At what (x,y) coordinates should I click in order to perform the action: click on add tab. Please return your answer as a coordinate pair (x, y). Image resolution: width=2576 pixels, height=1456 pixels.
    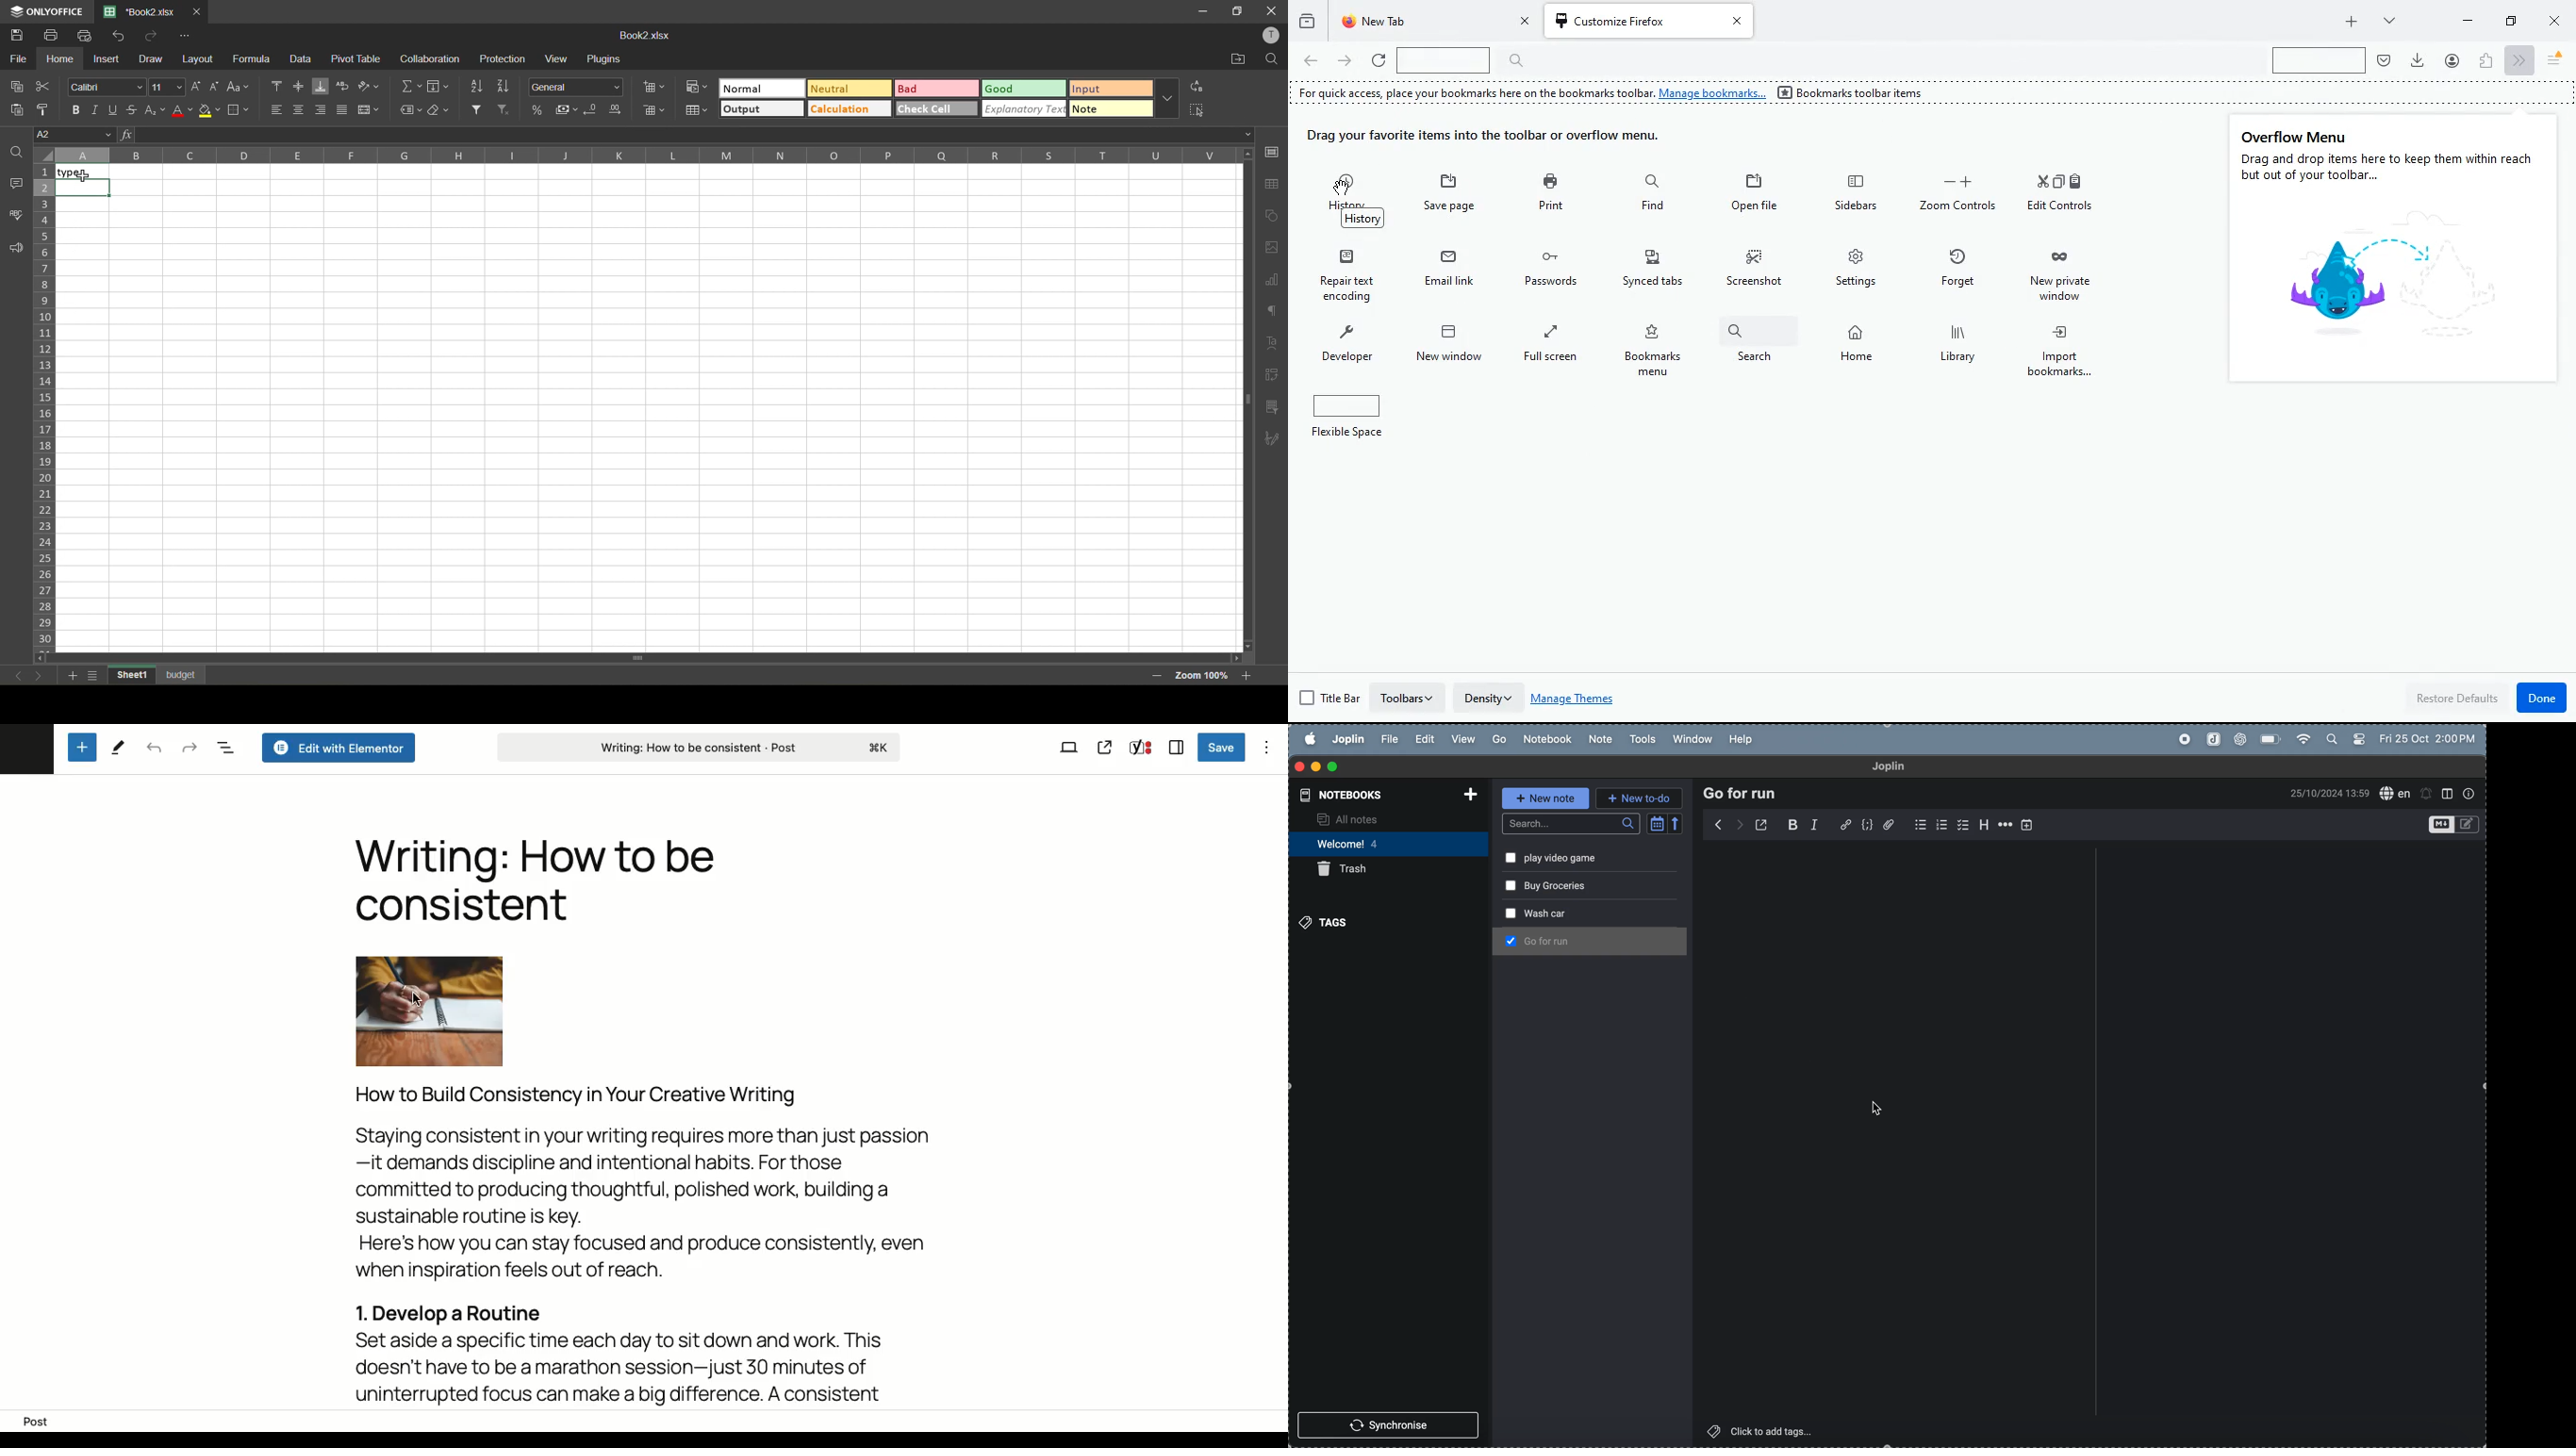
    Looking at the image, I should click on (2351, 22).